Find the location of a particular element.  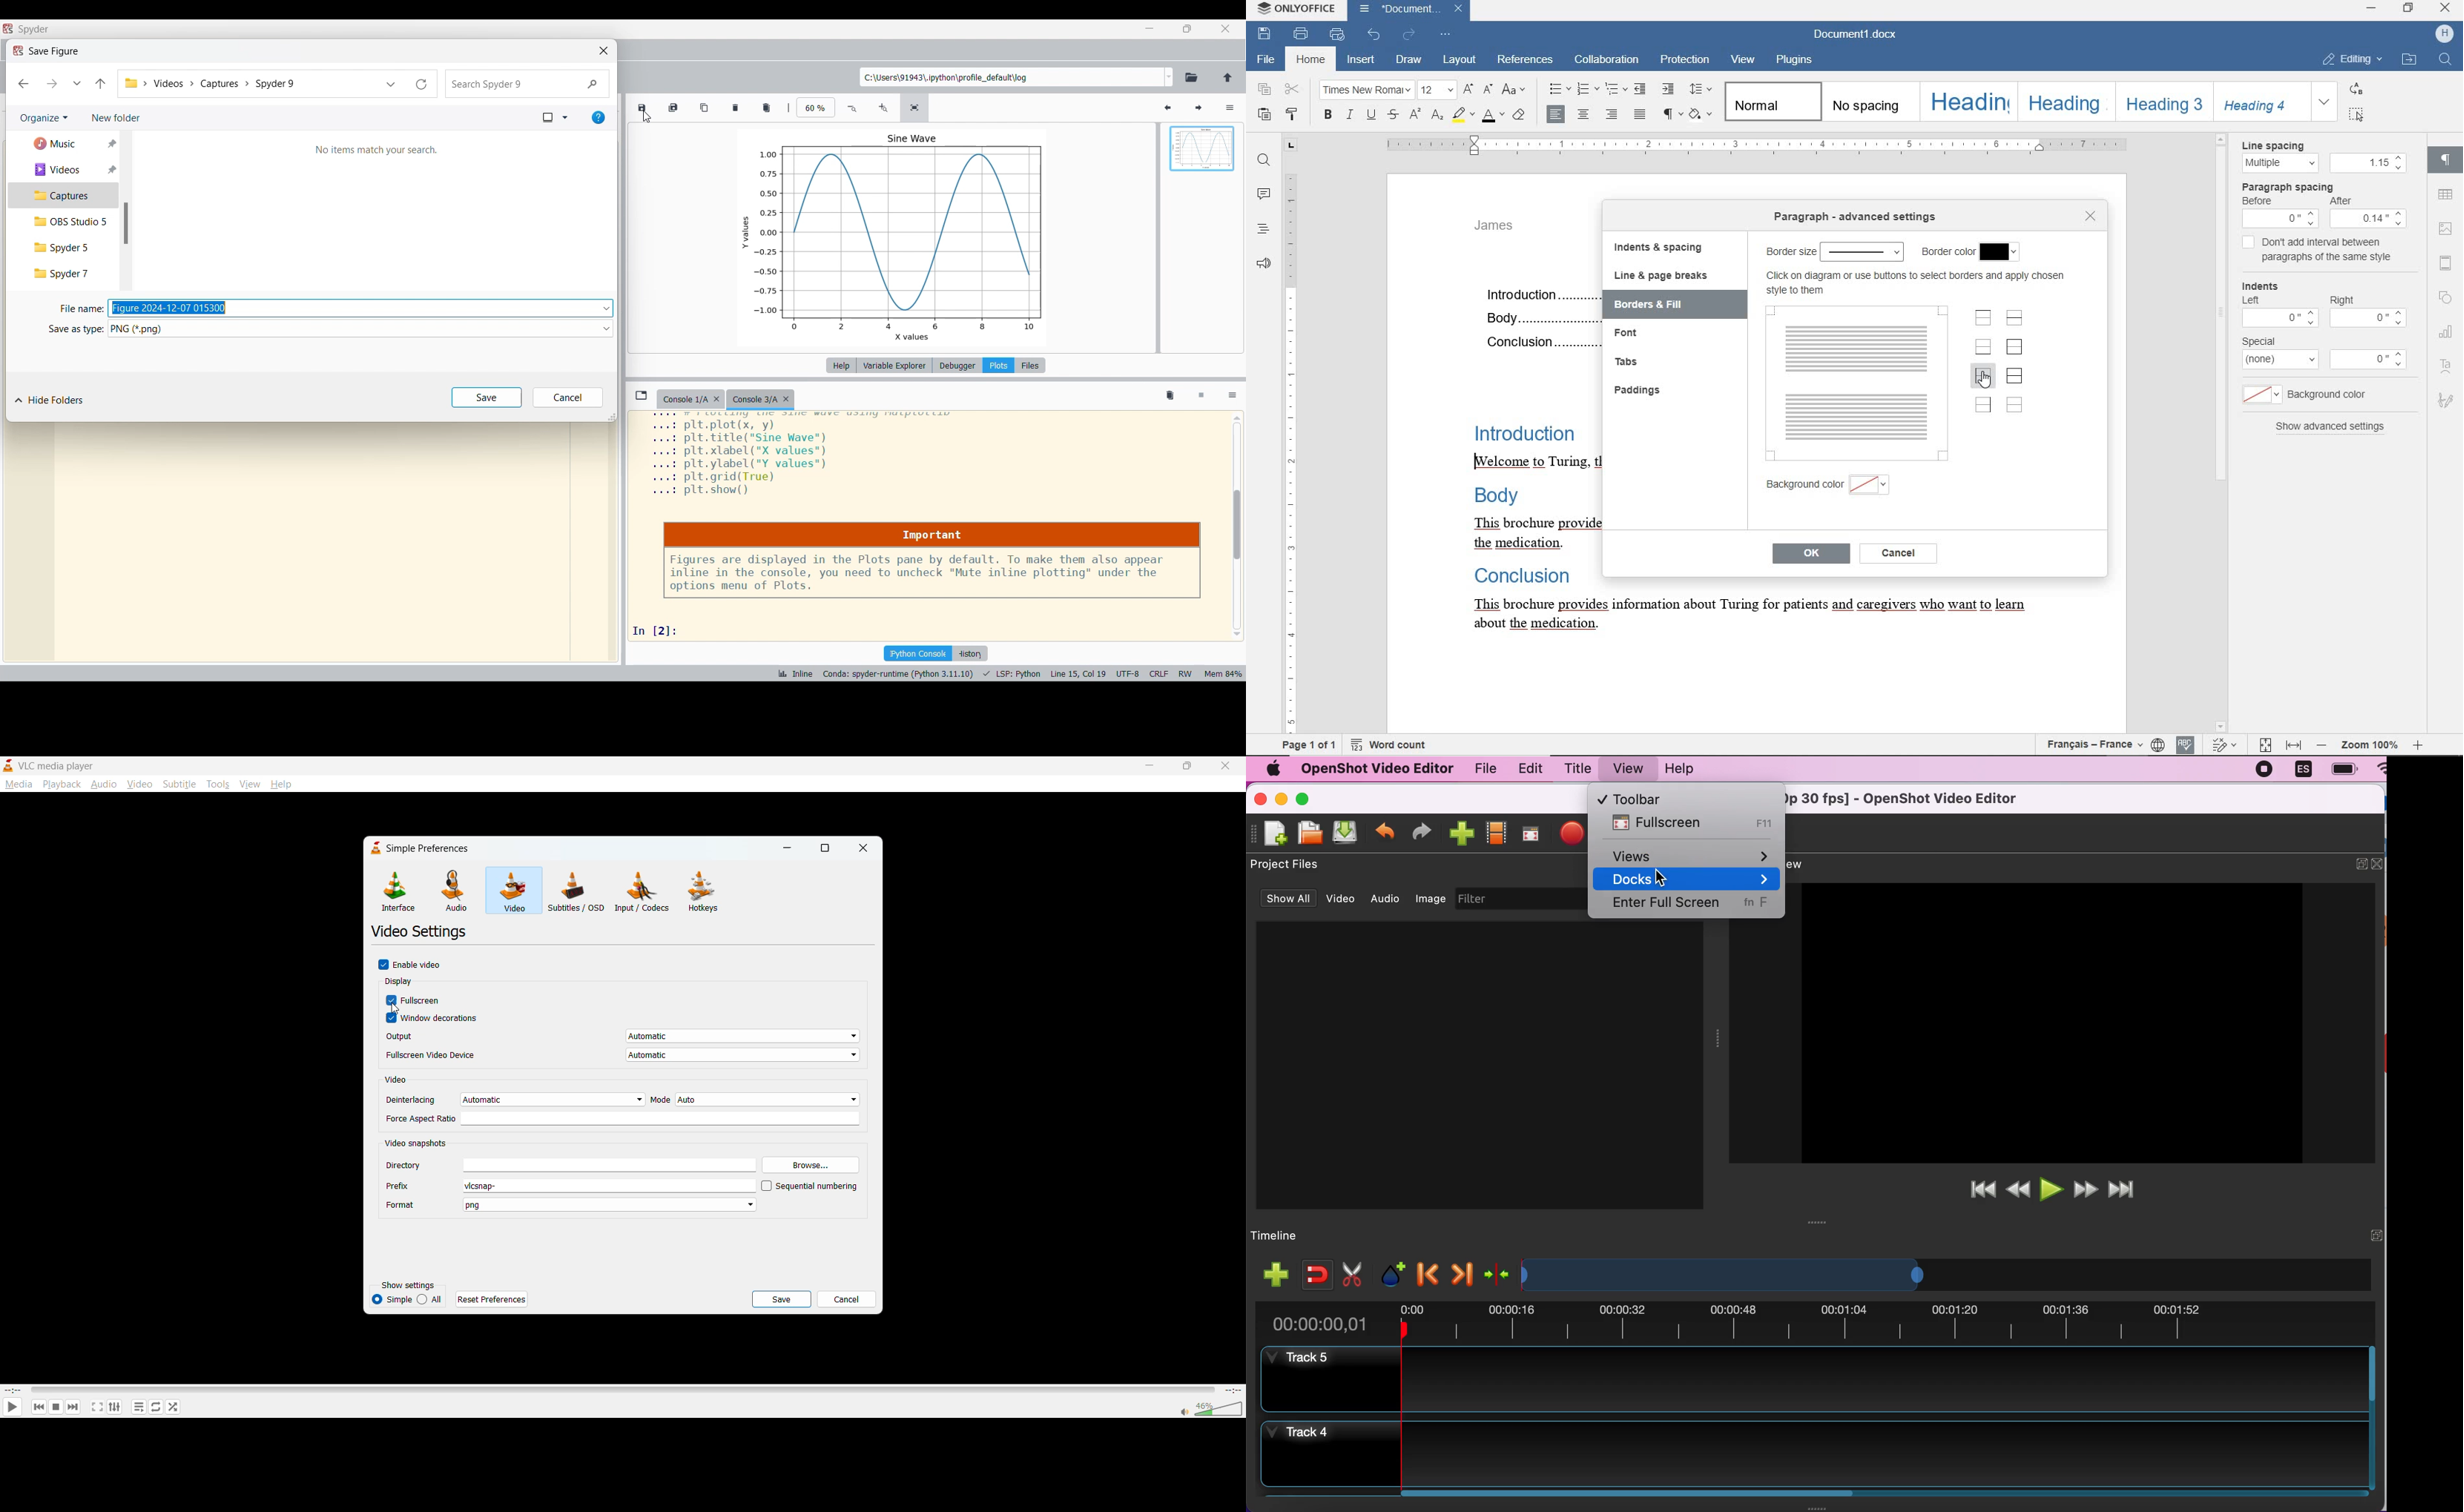

image is located at coordinates (2447, 228).